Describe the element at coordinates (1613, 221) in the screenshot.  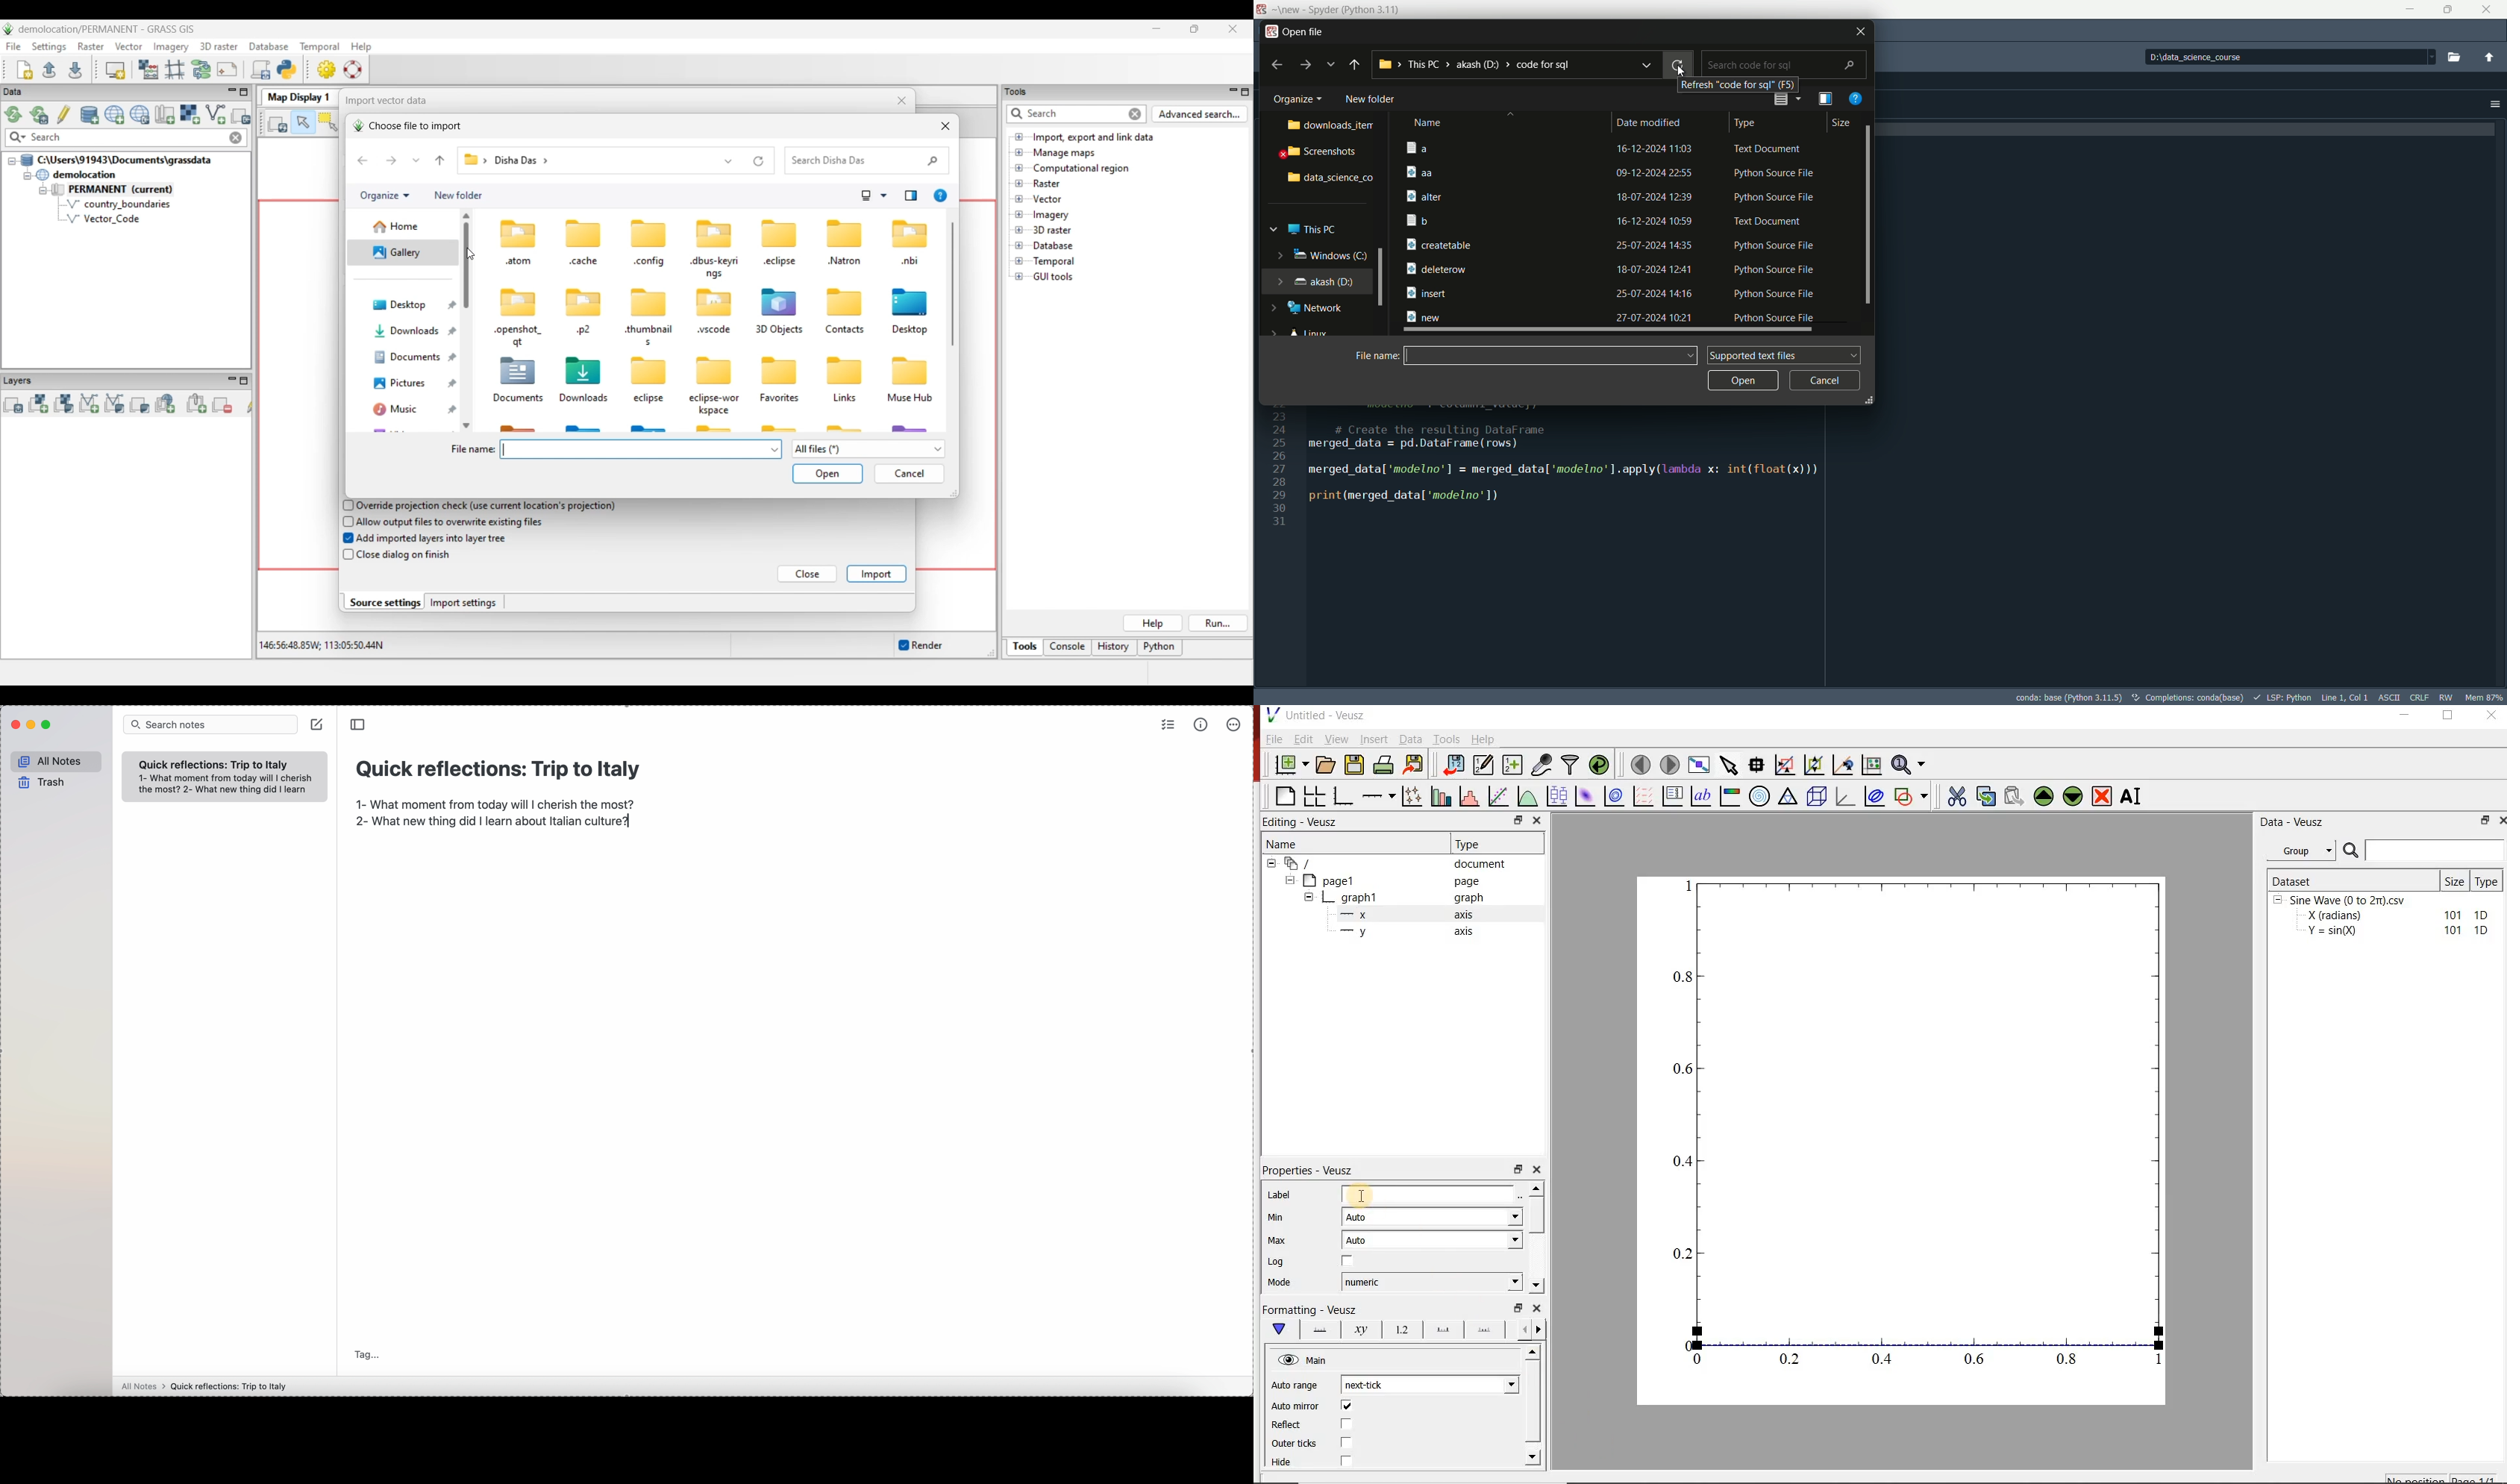
I see `file-4` at that location.